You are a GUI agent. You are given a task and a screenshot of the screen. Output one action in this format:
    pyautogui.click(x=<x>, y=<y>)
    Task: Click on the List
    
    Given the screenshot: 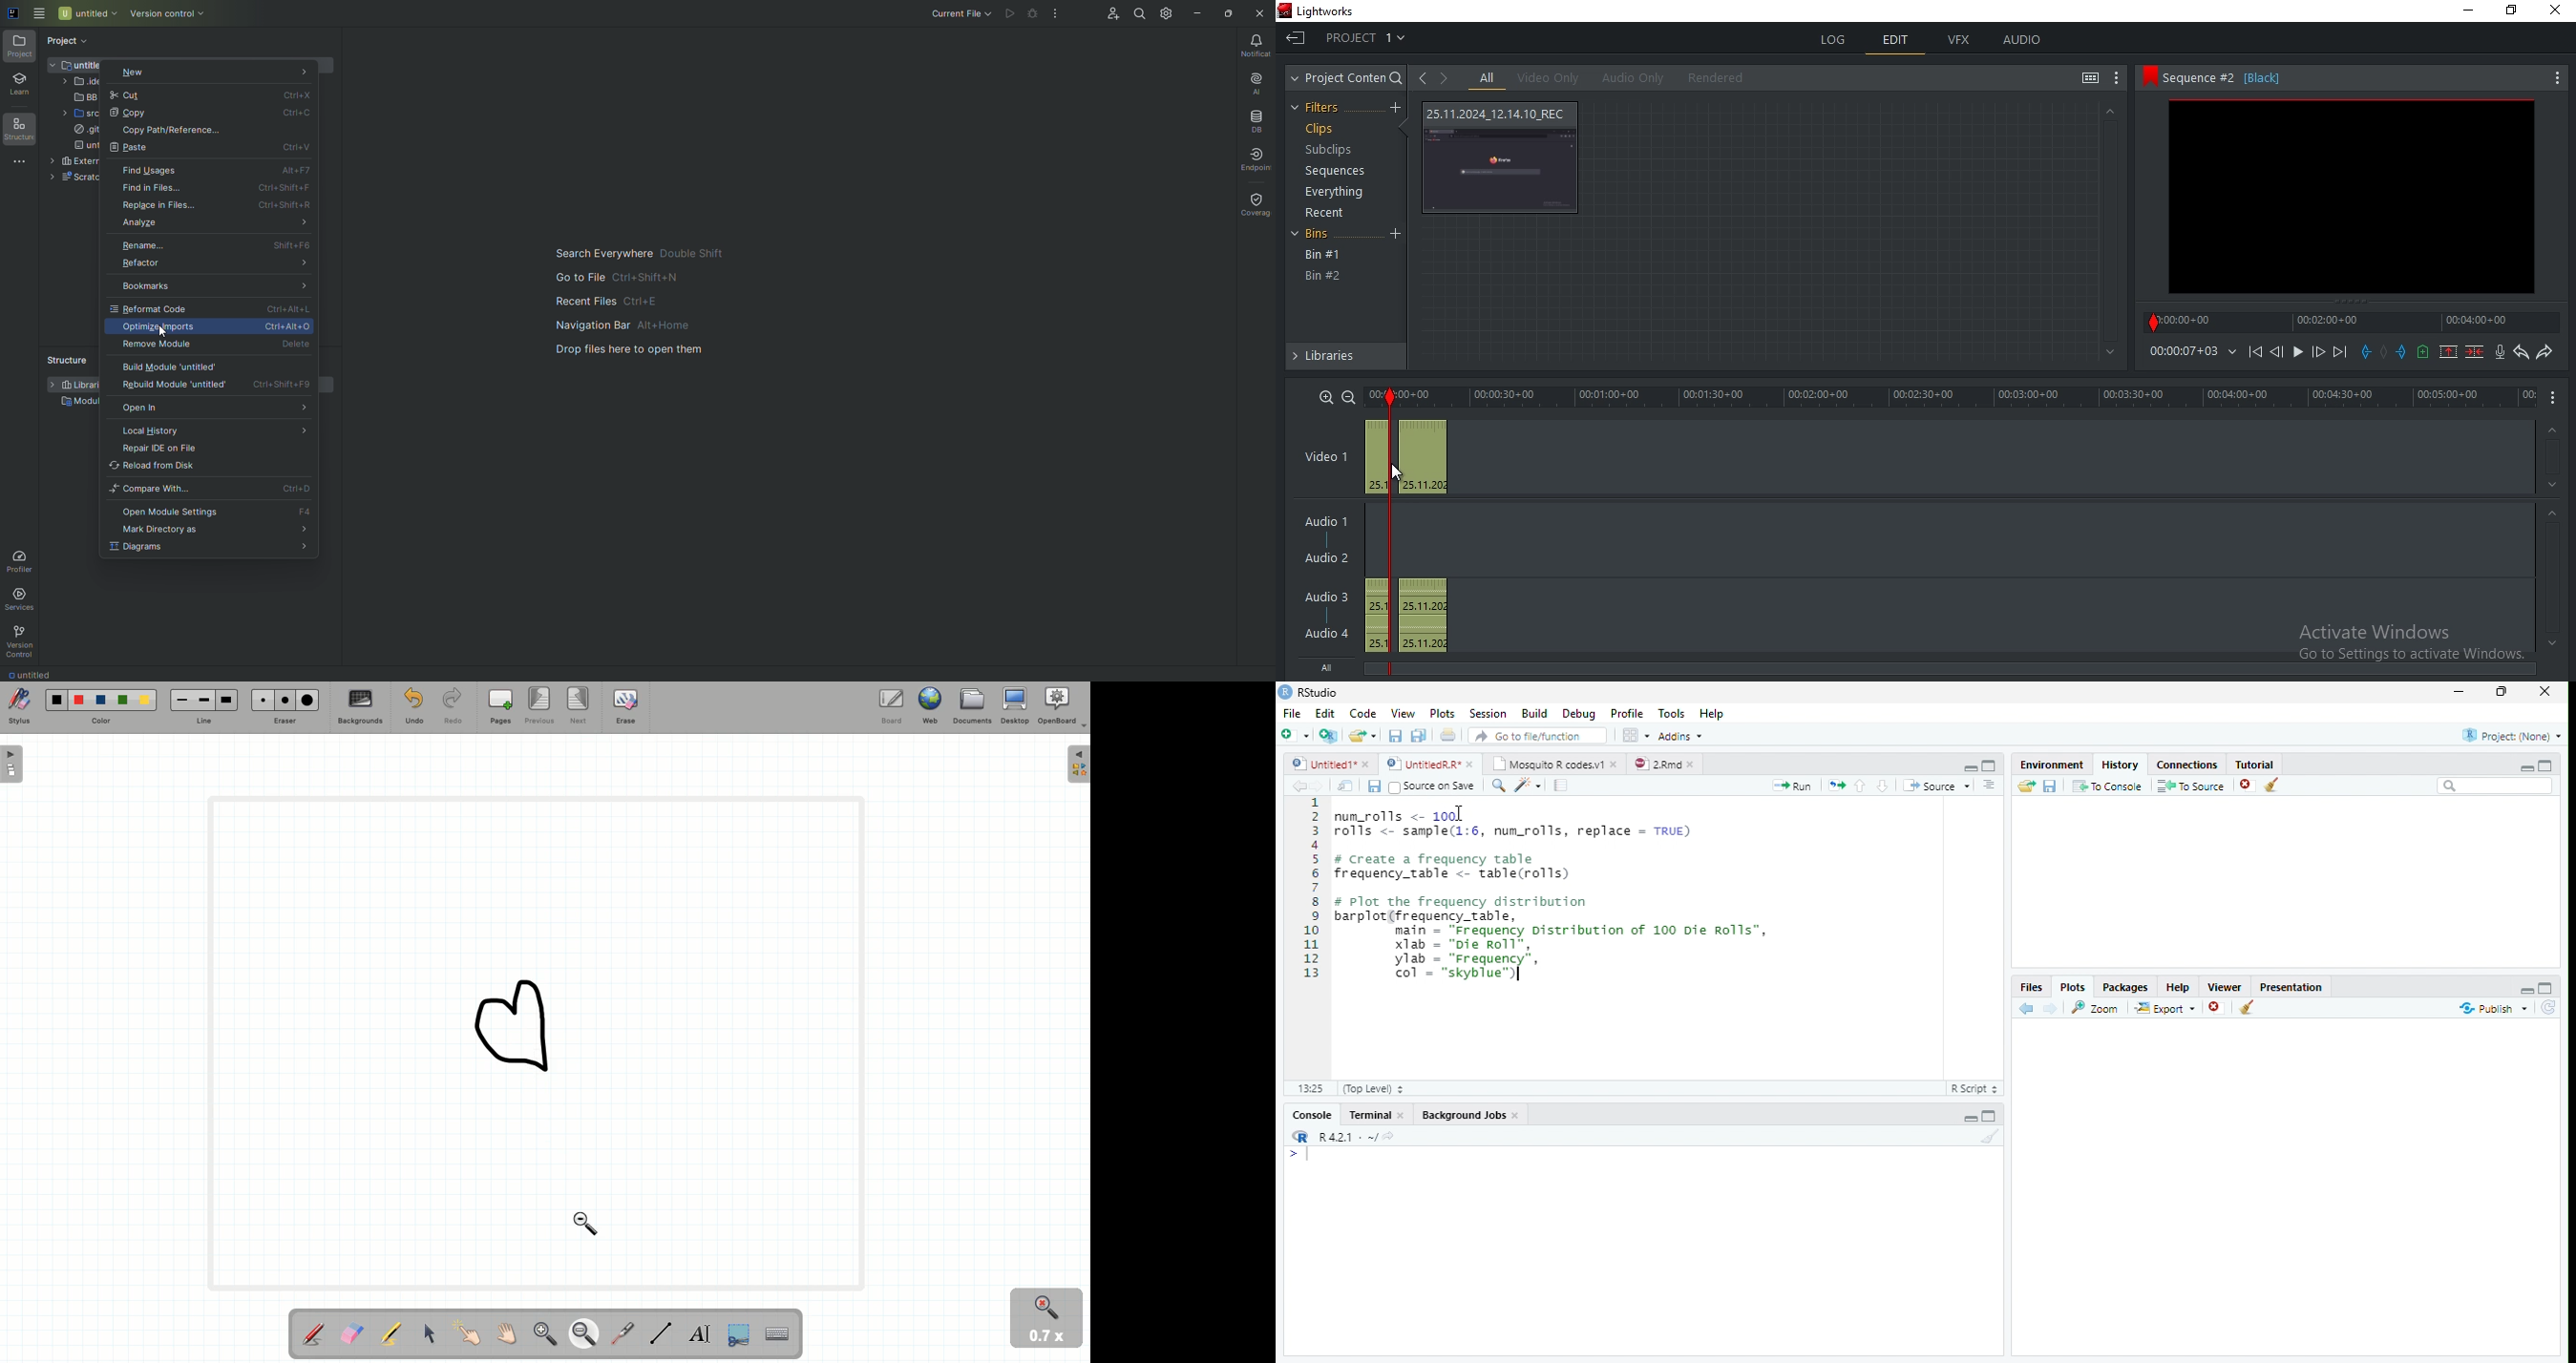 What is the action you would take?
    pyautogui.click(x=1991, y=787)
    